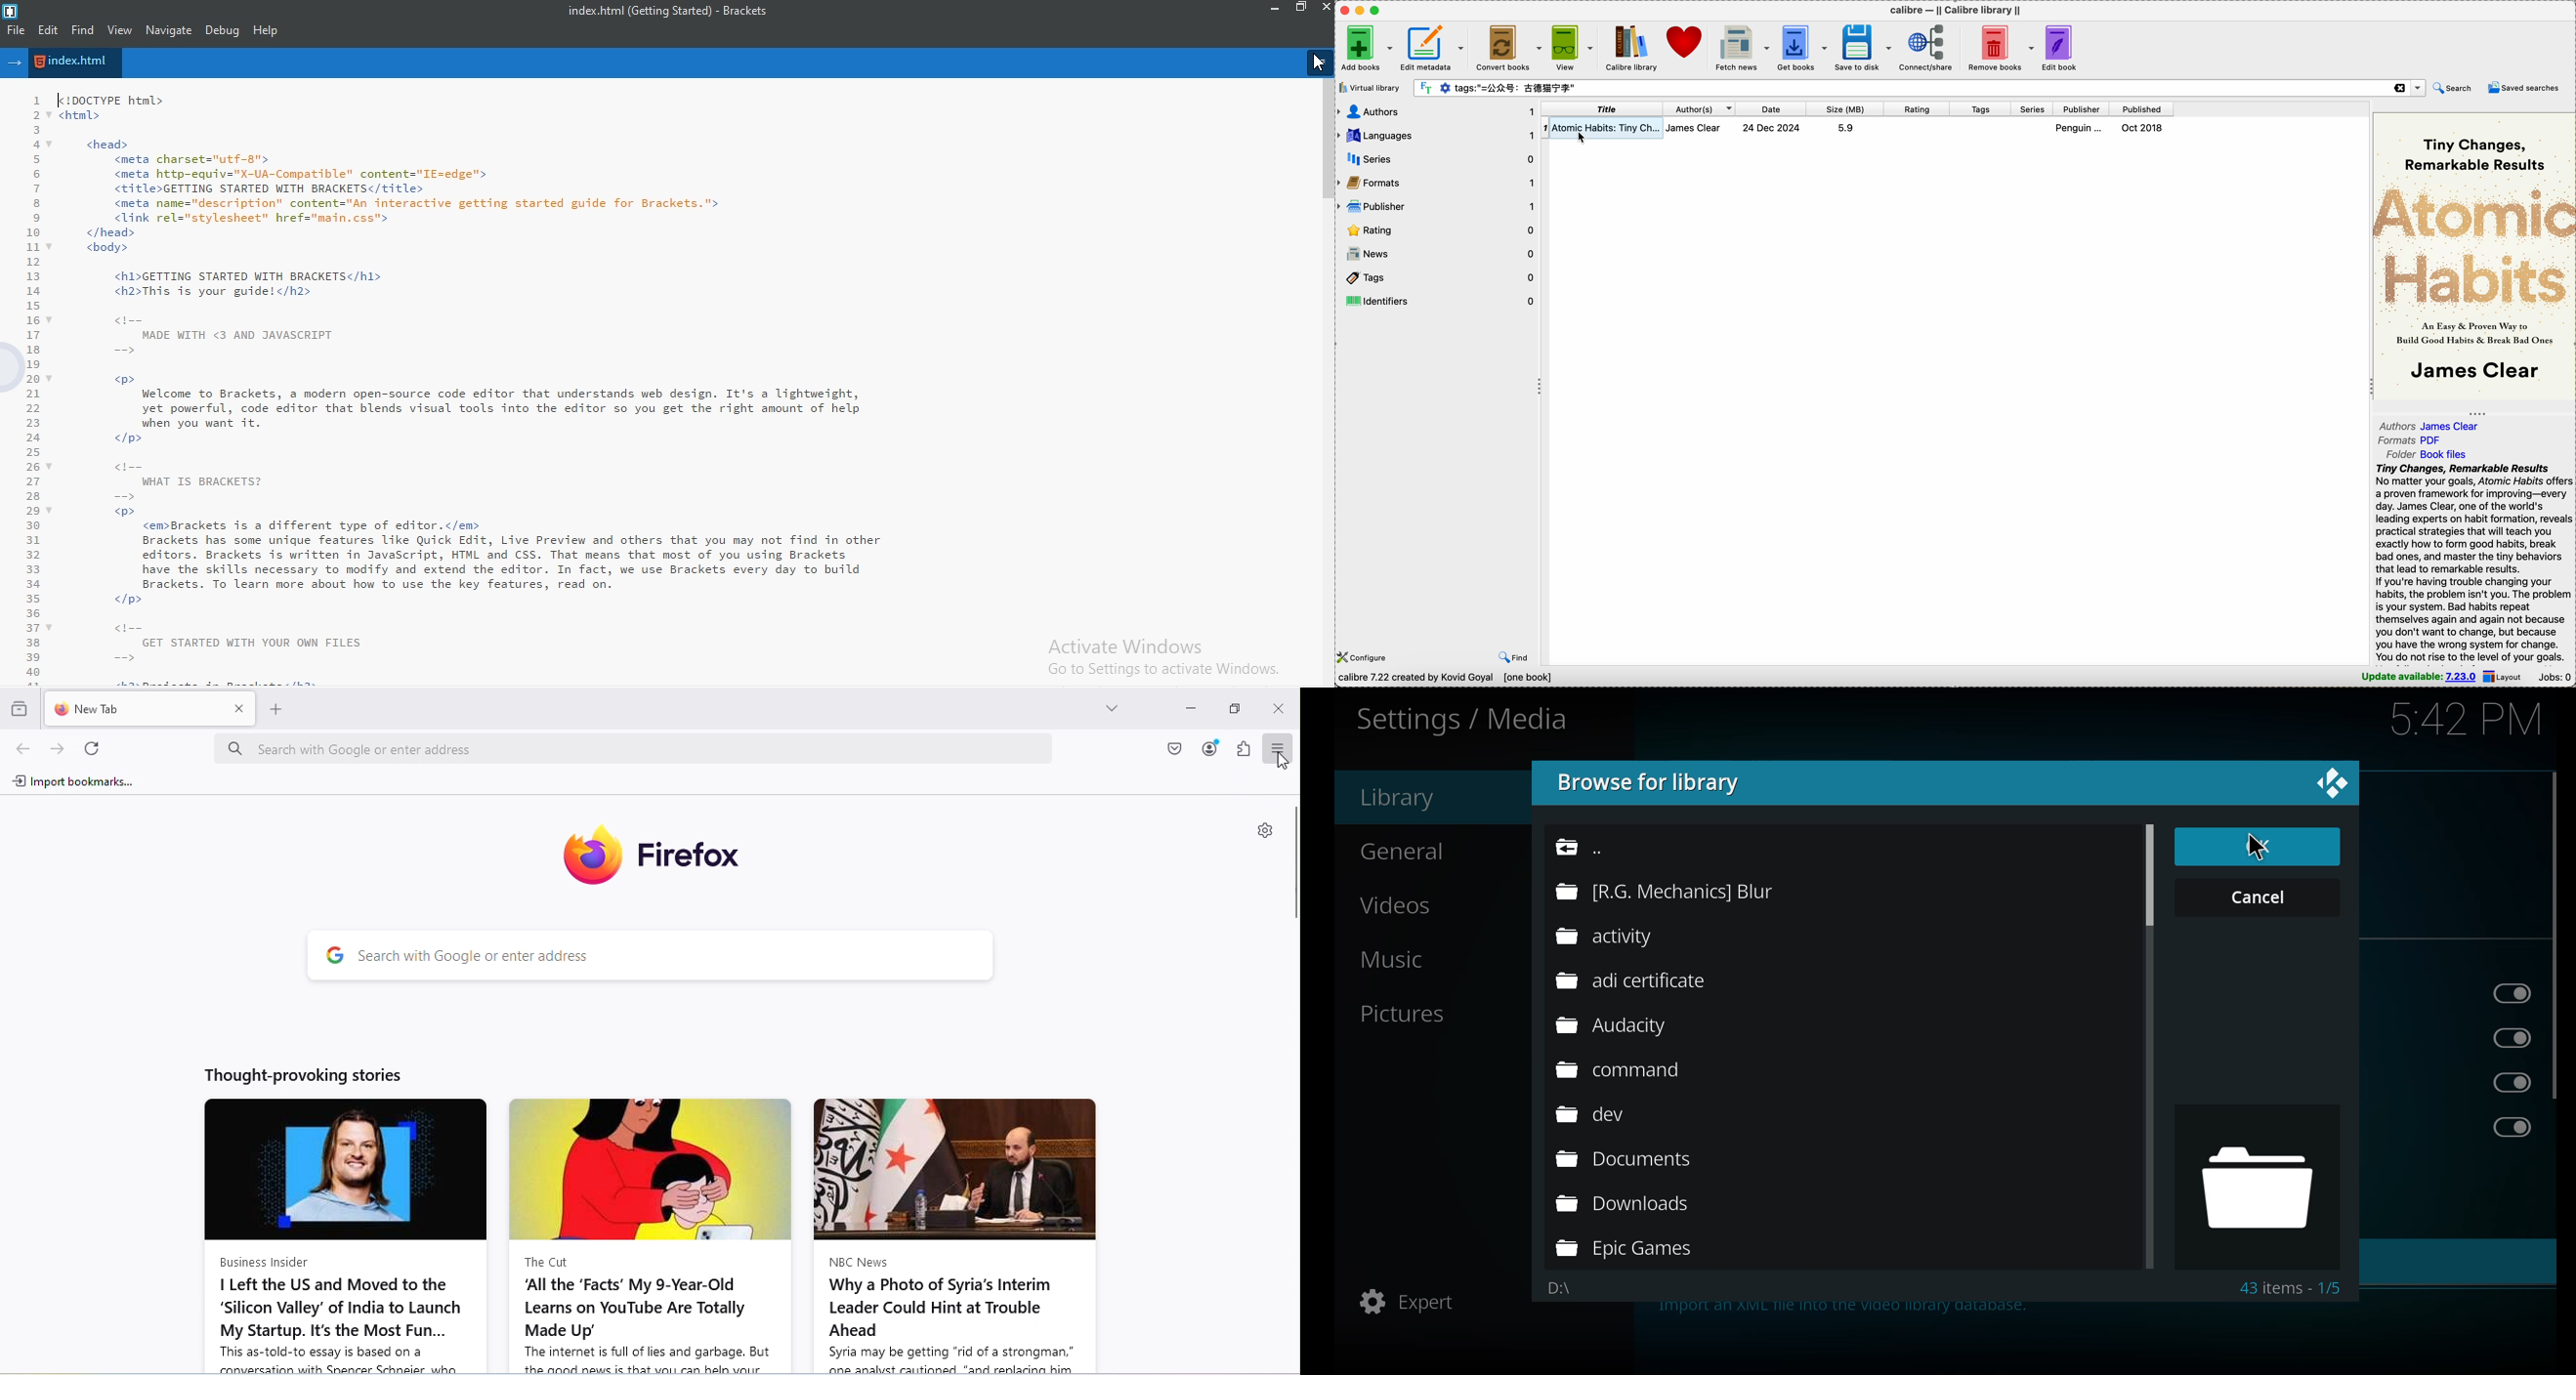  I want to click on file name, so click(75, 62).